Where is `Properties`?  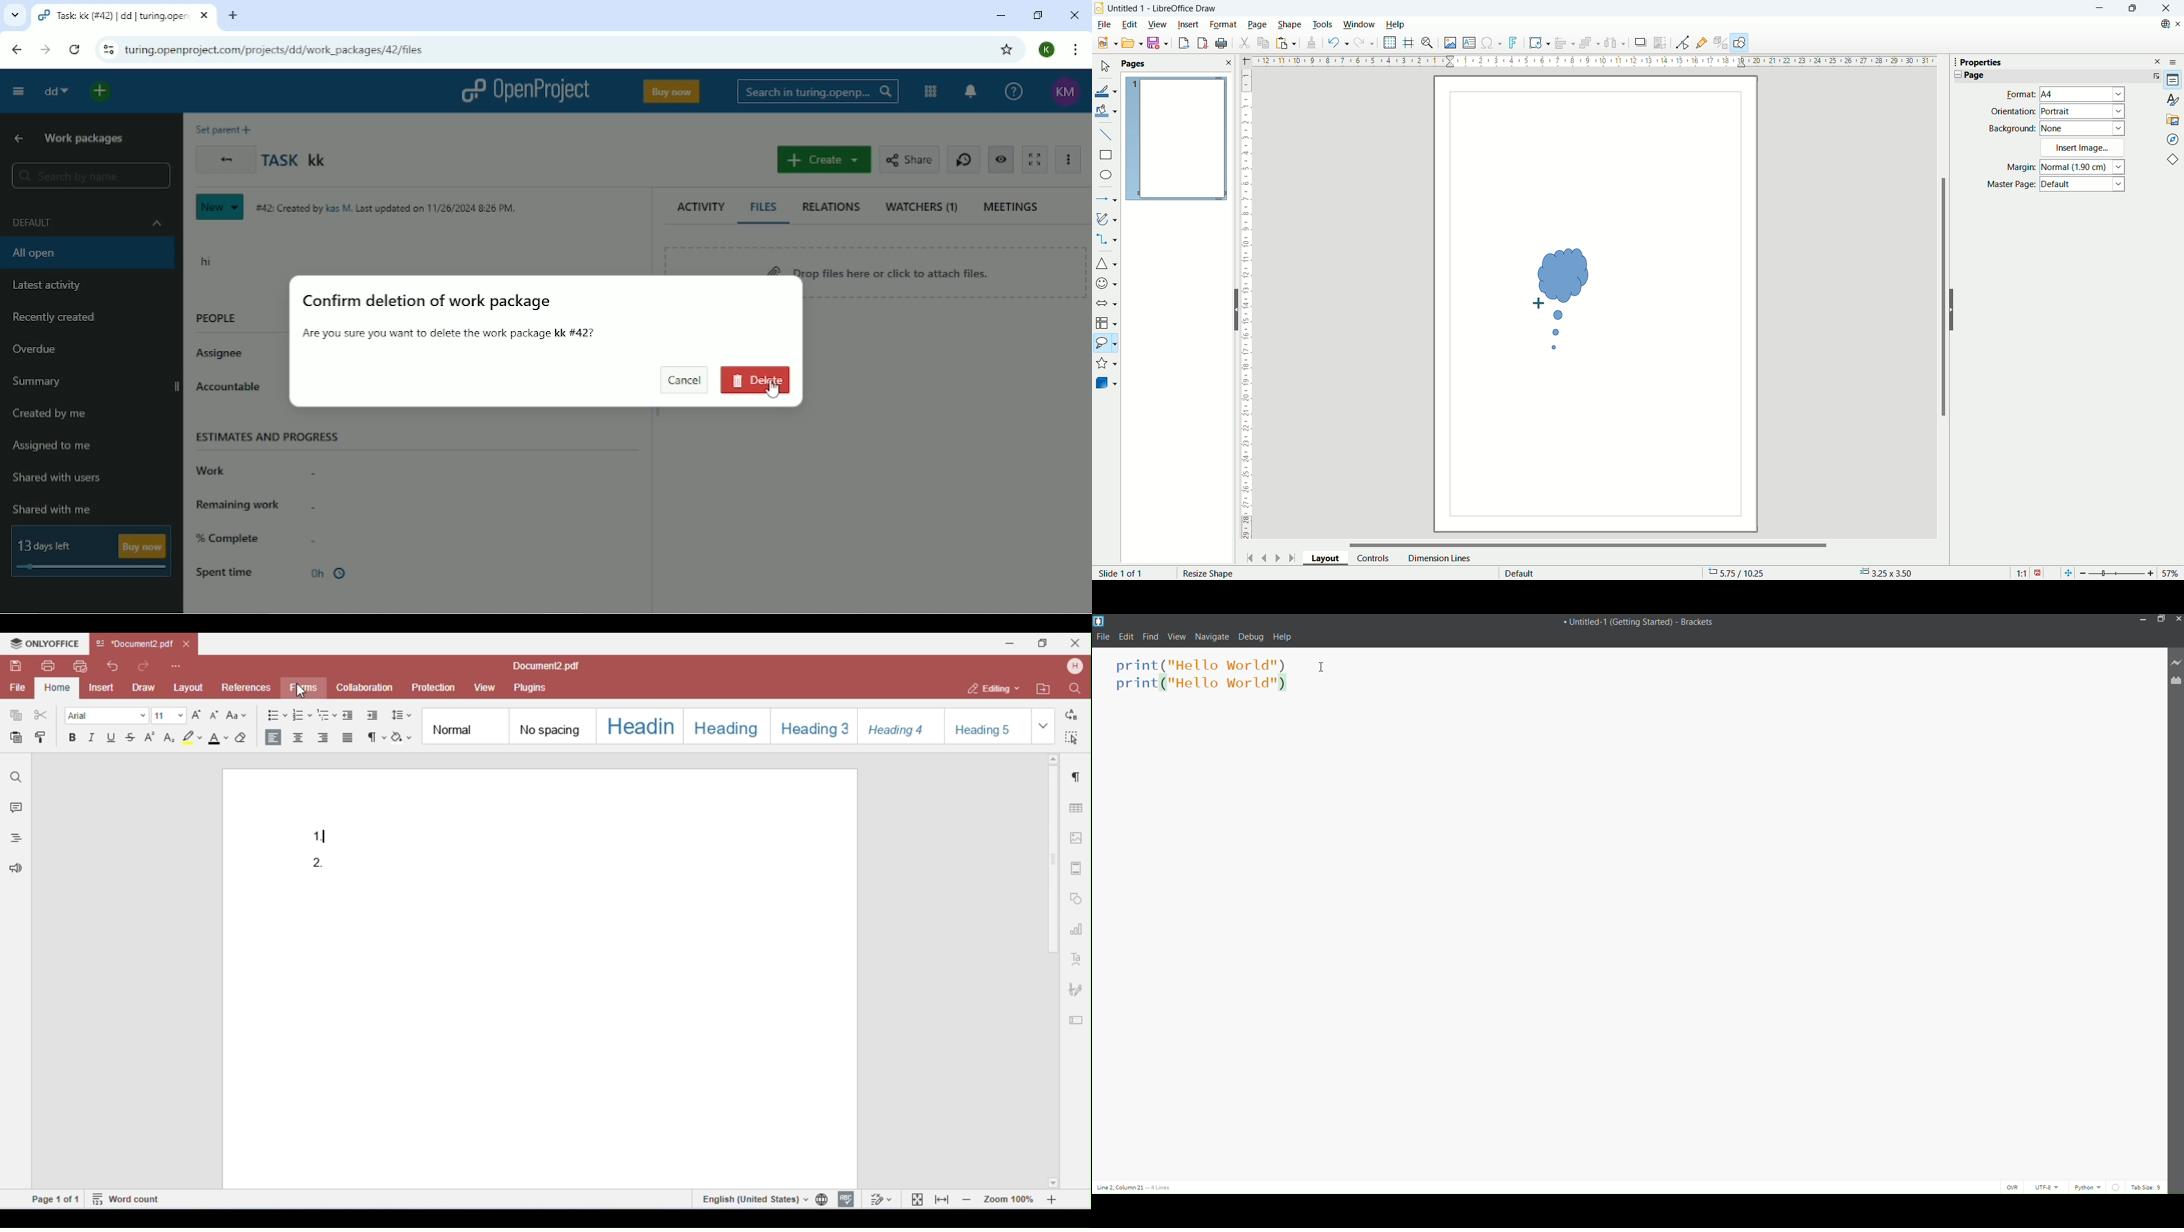 Properties is located at coordinates (1981, 63).